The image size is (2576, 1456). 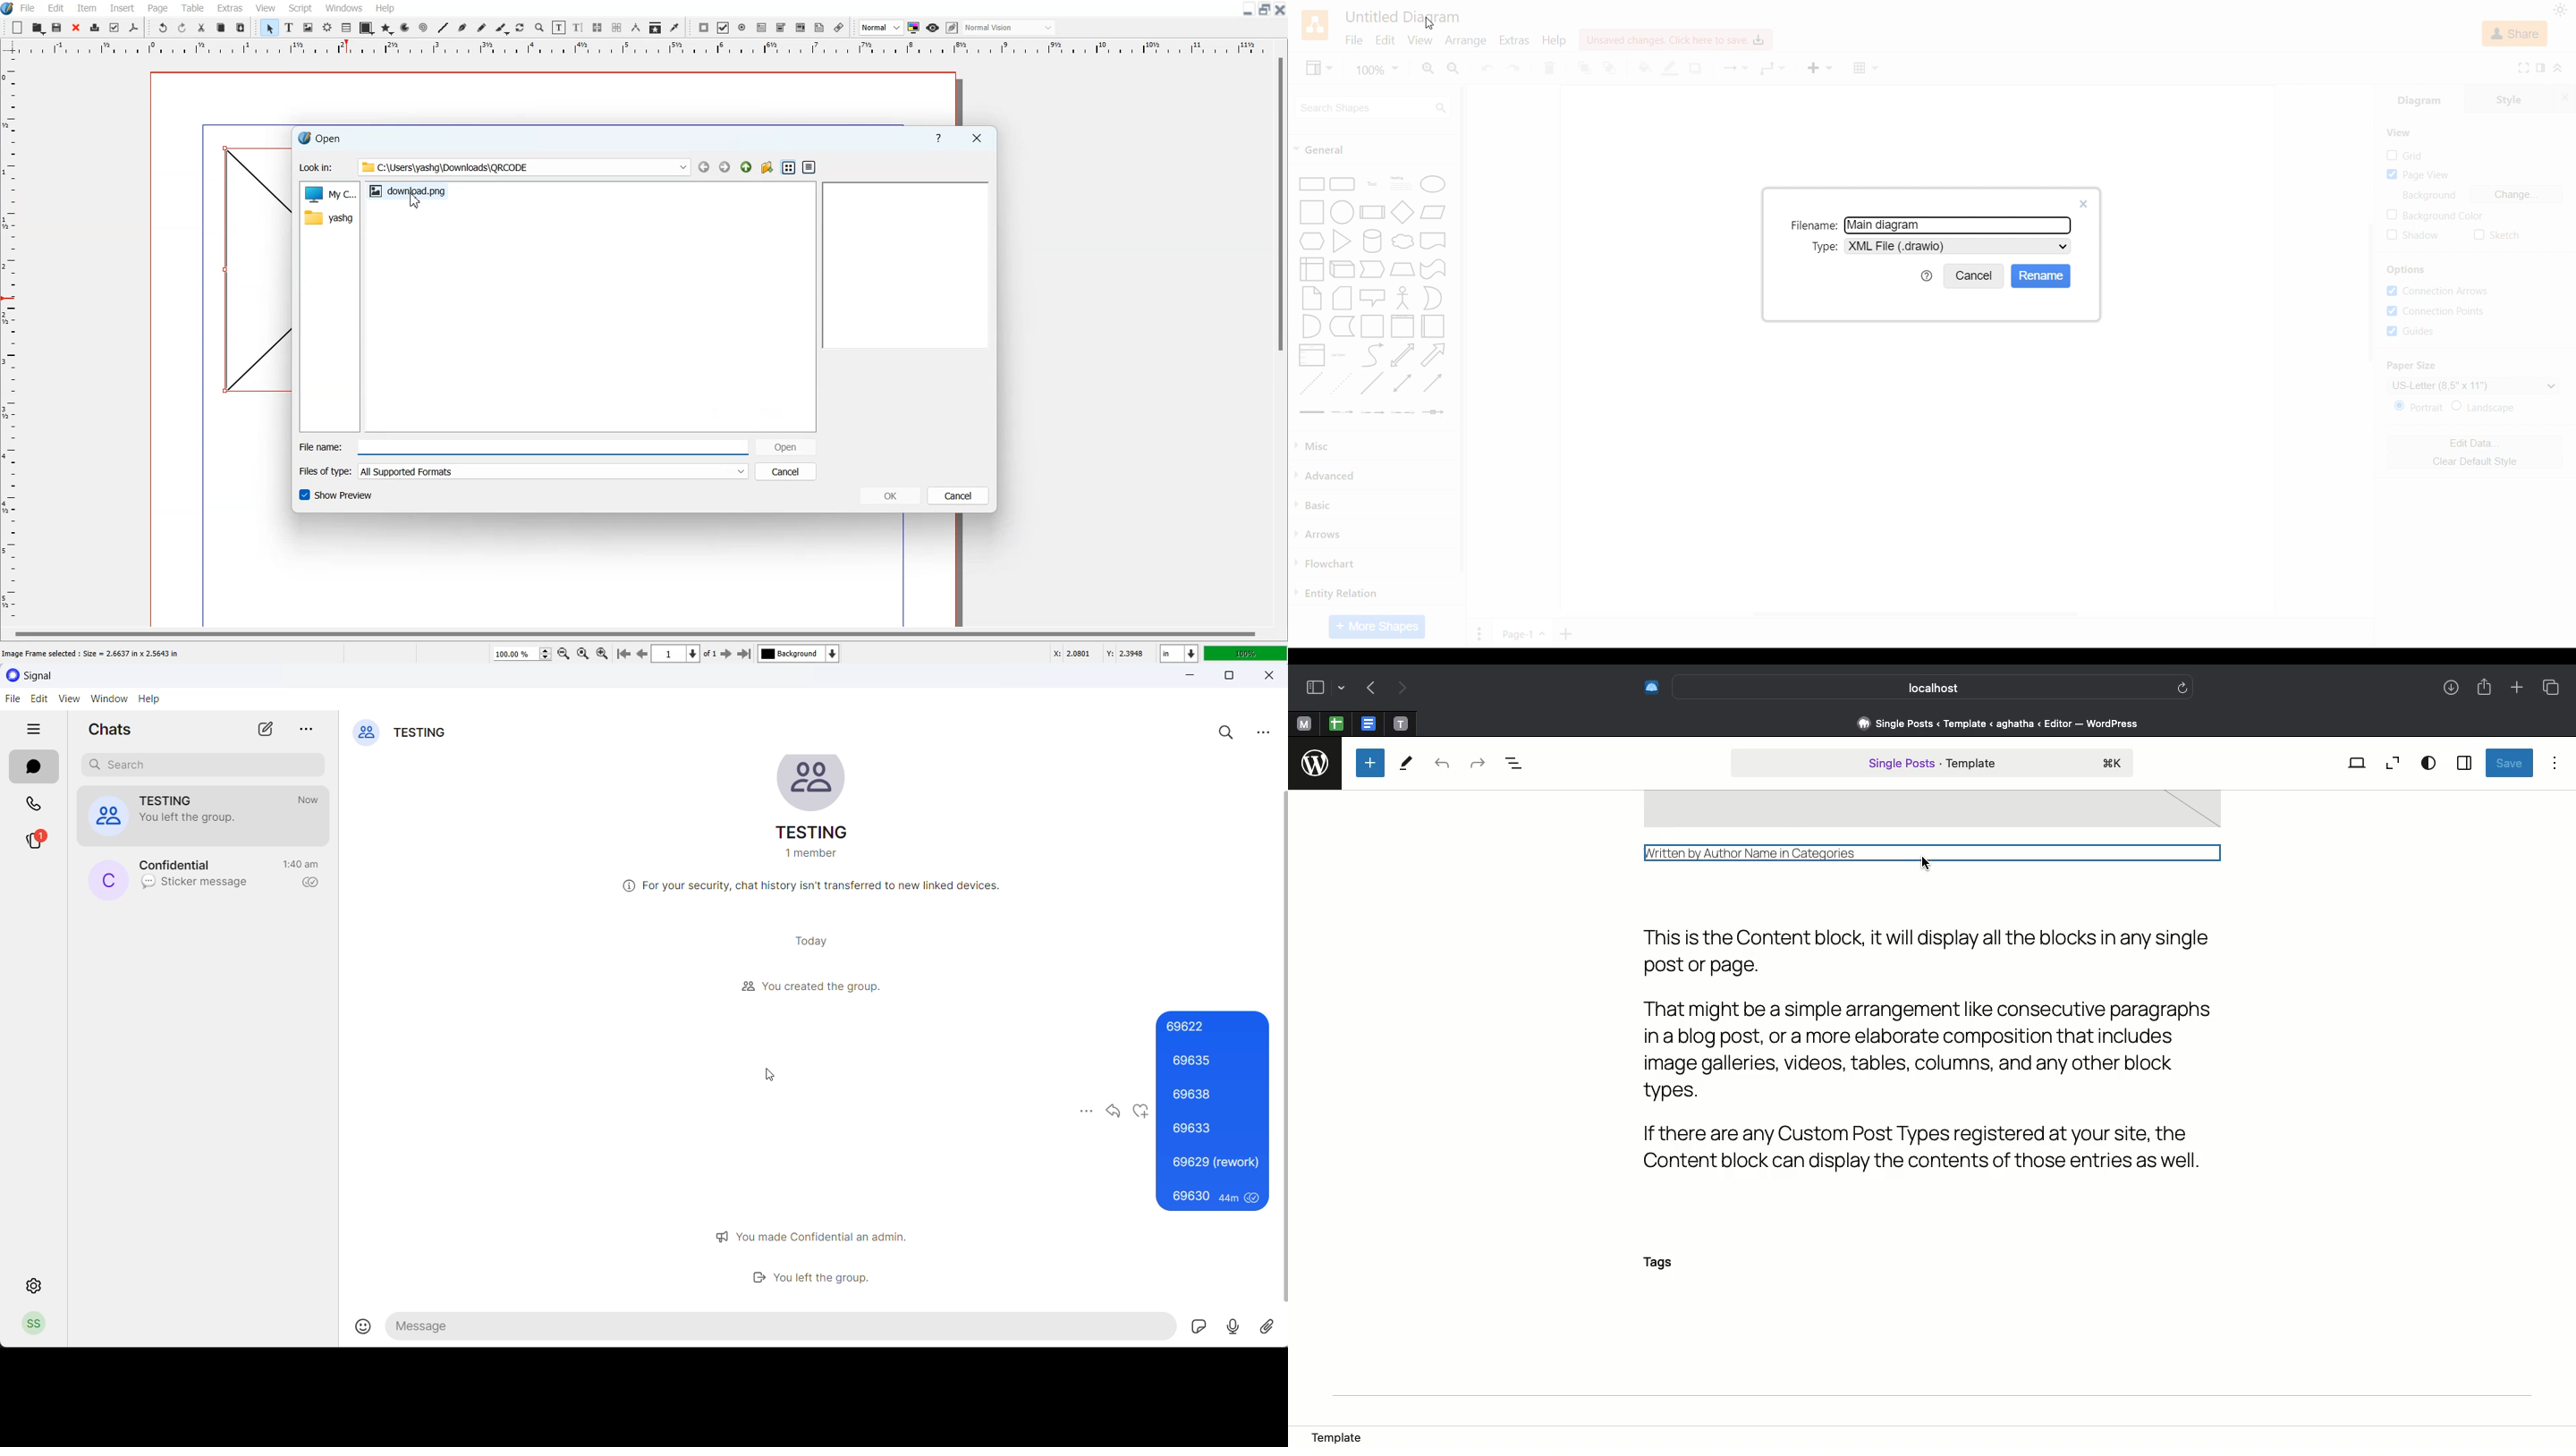 What do you see at coordinates (1280, 9) in the screenshot?
I see `Close` at bounding box center [1280, 9].